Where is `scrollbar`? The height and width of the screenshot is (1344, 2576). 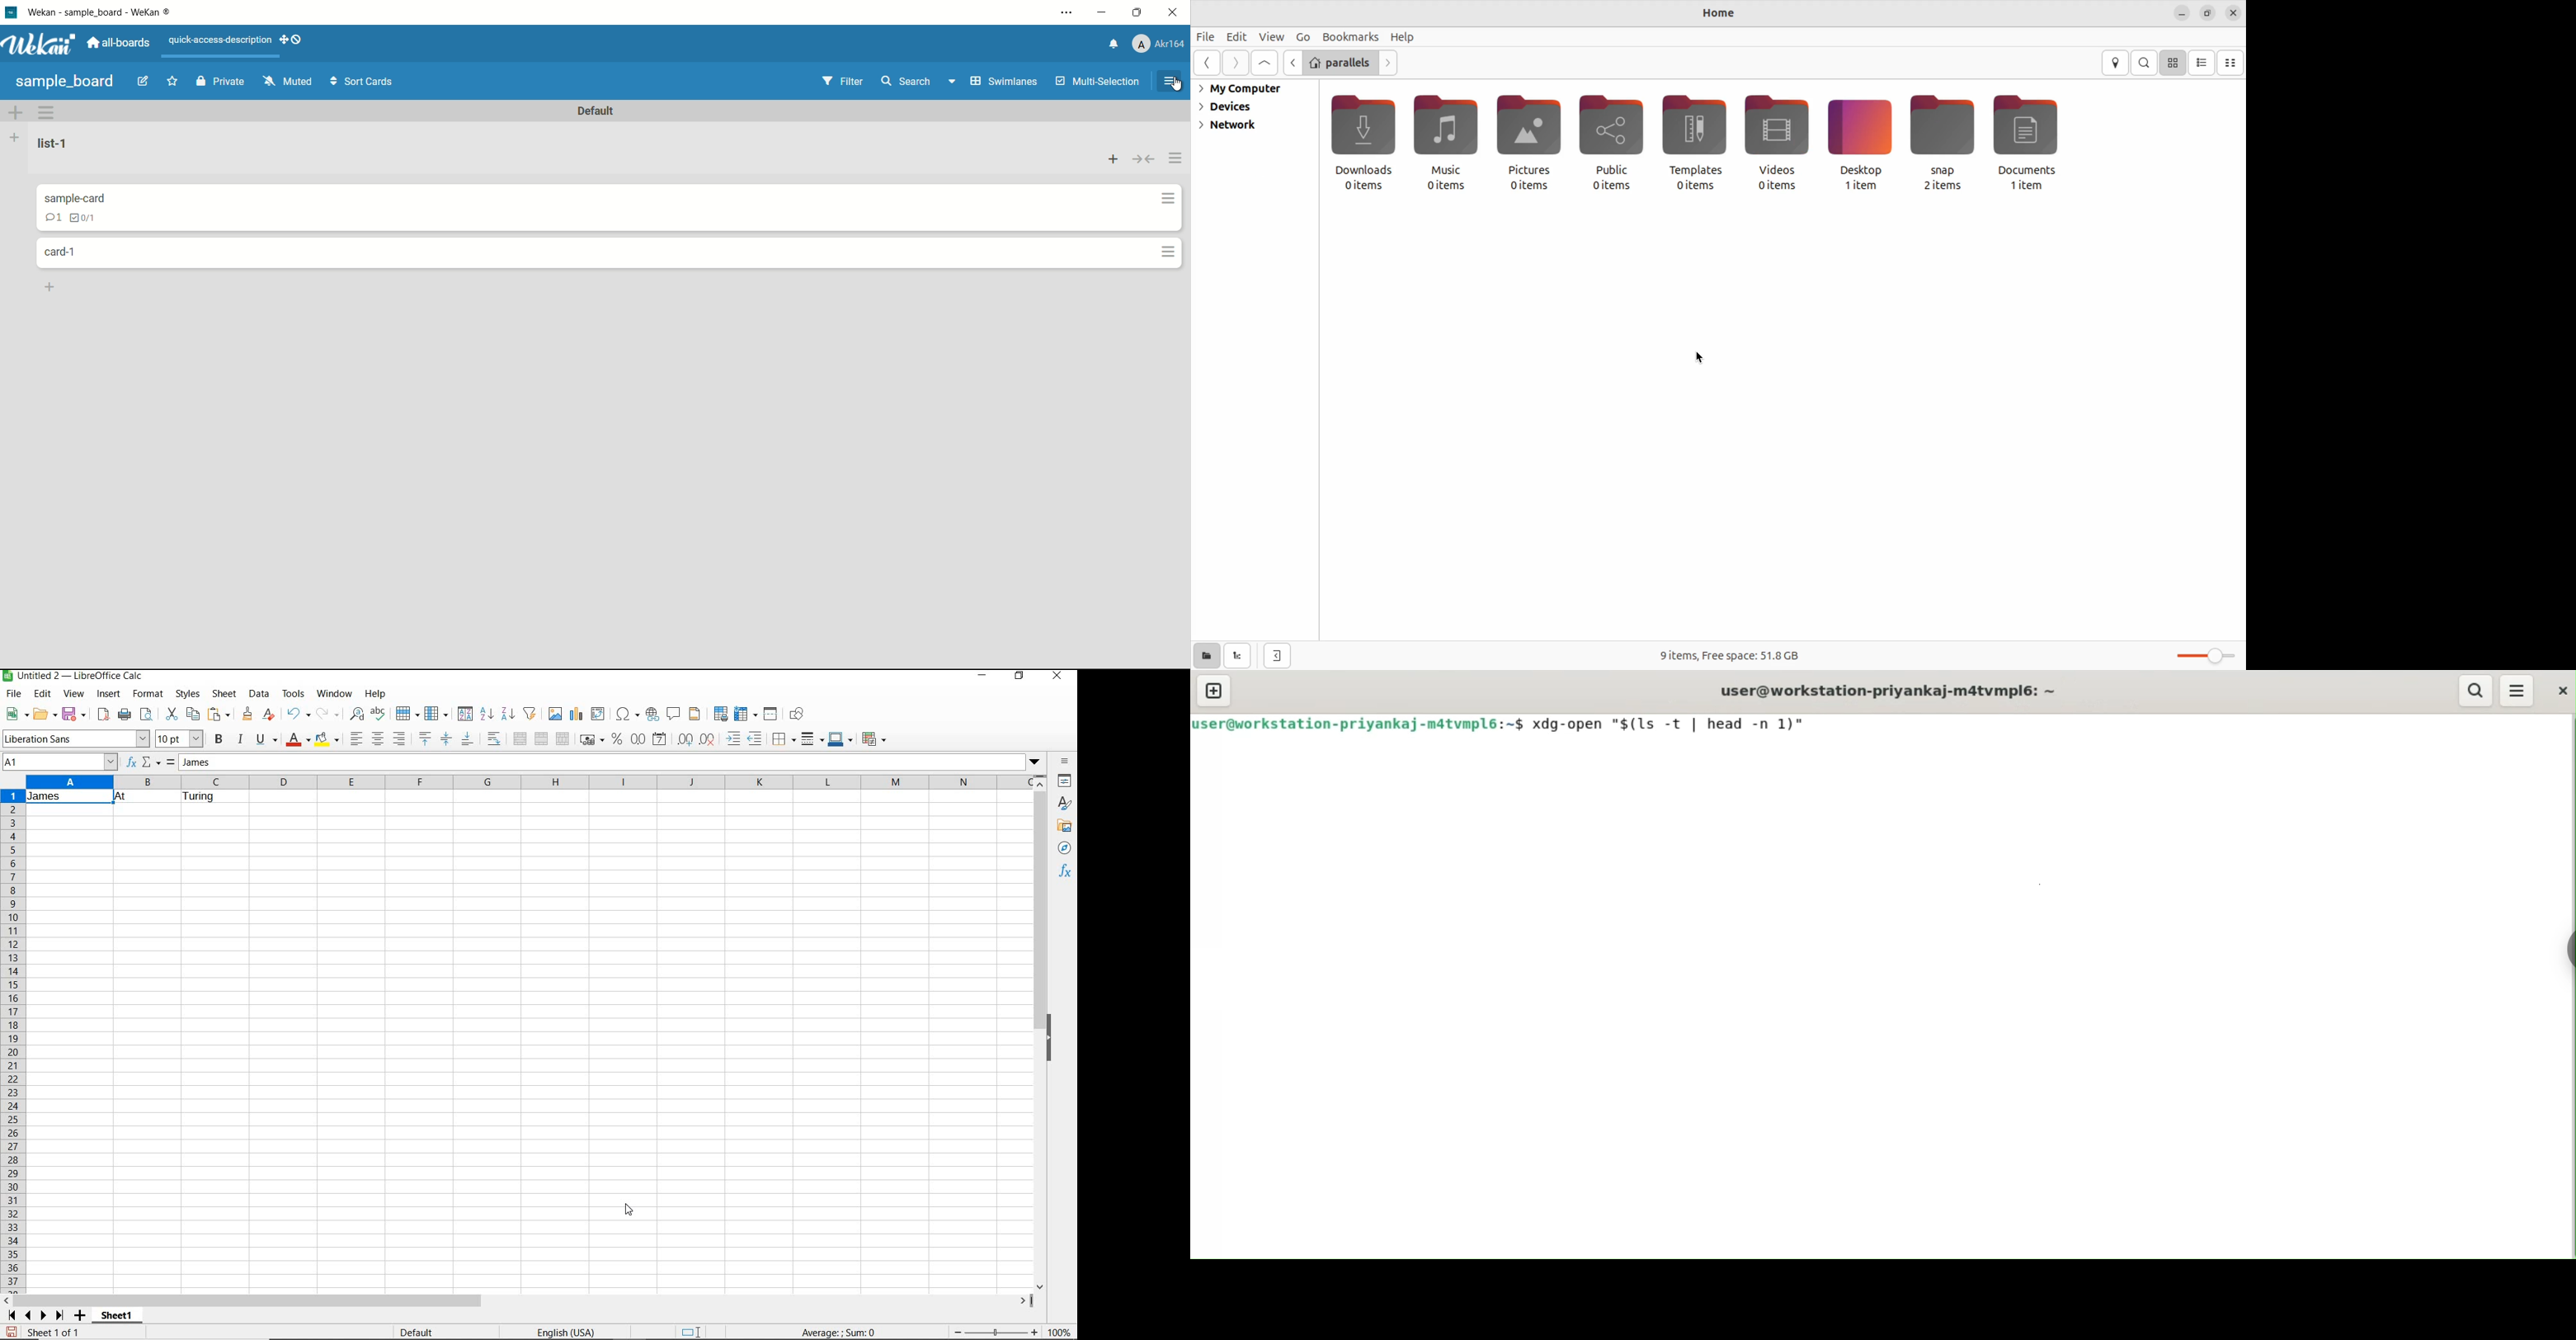 scrollbar is located at coordinates (1042, 1032).